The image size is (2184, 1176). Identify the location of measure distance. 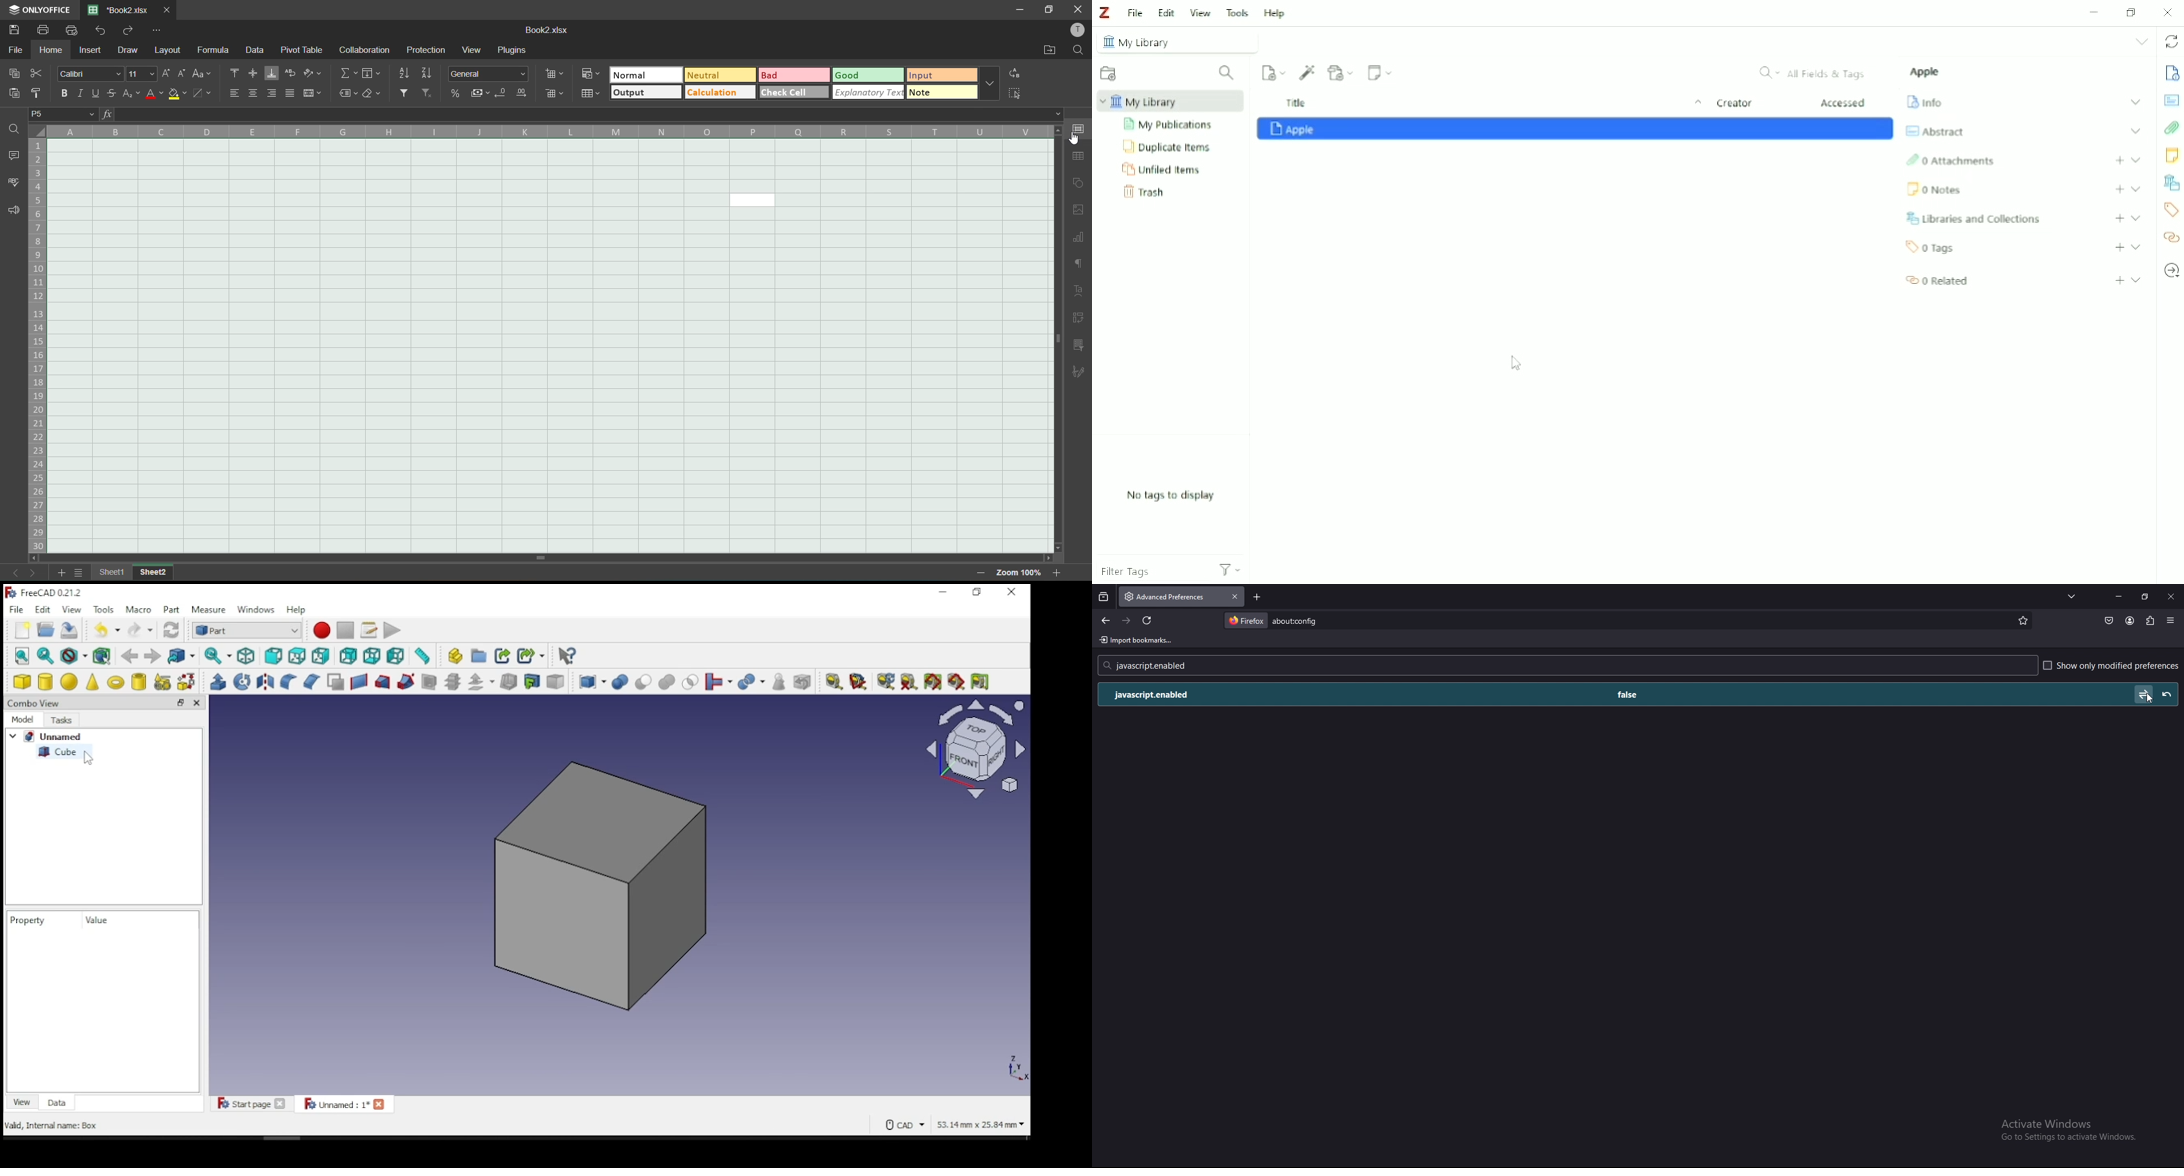
(422, 656).